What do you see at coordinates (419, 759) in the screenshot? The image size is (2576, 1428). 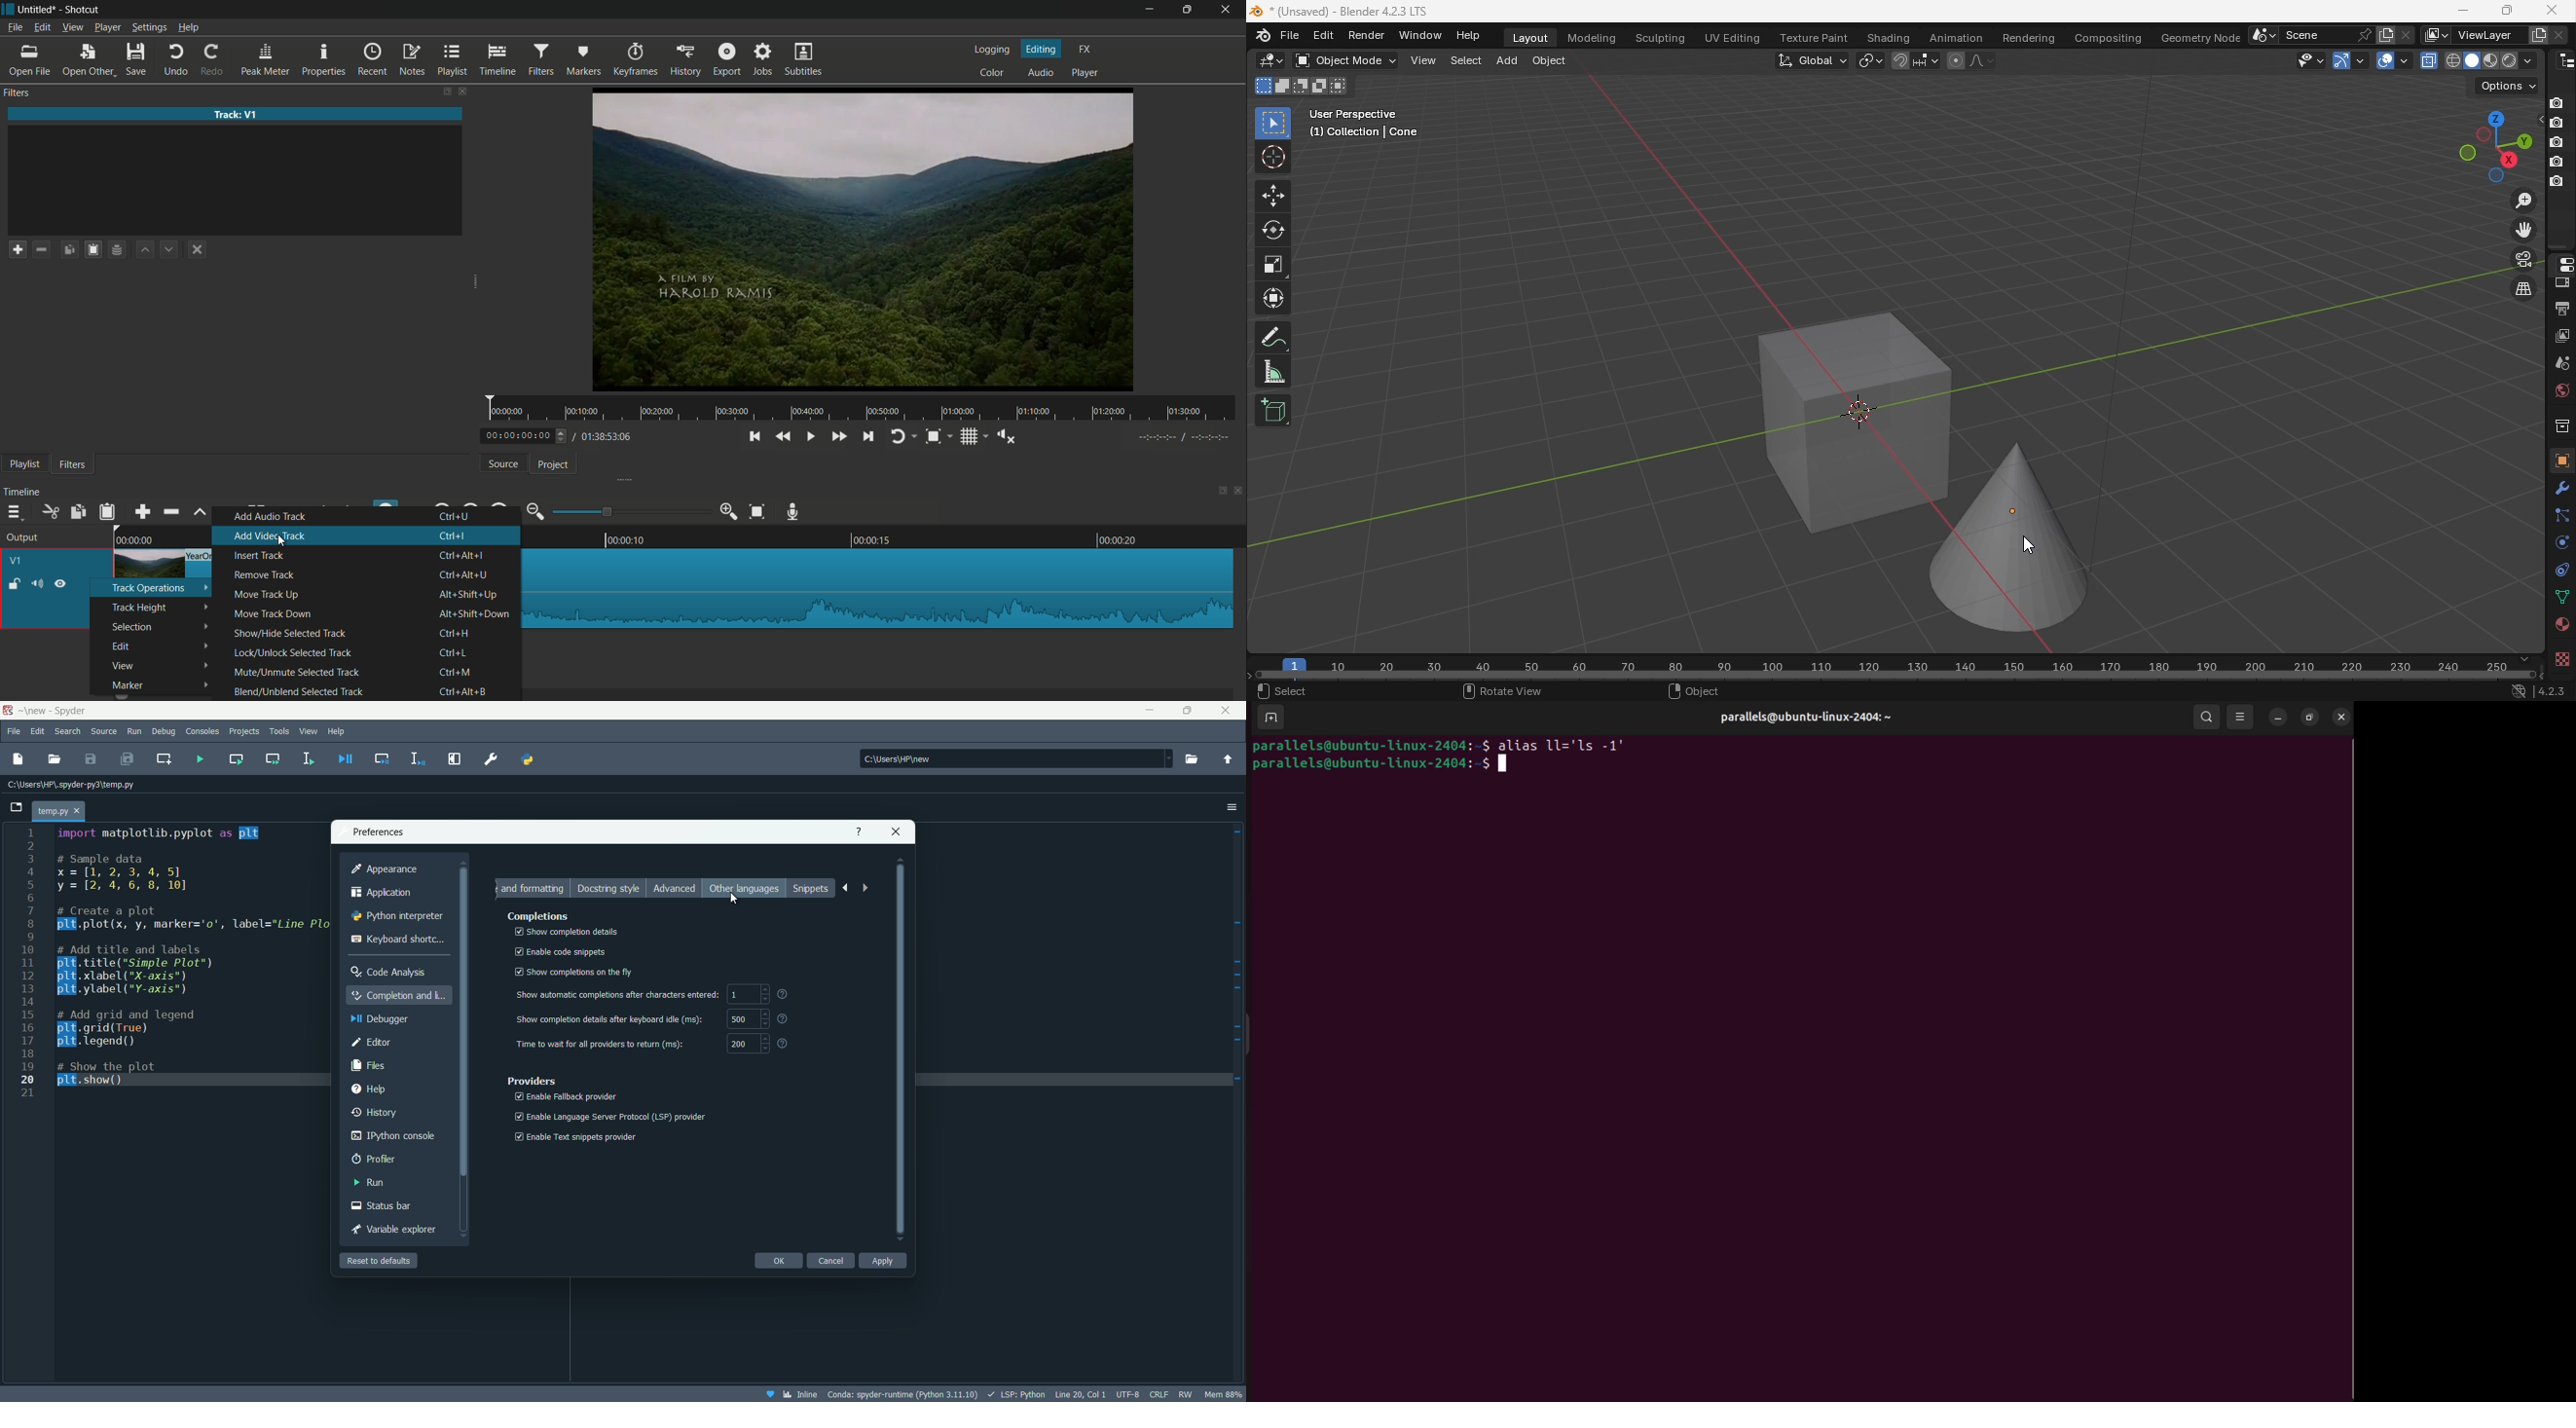 I see `debug selection` at bounding box center [419, 759].